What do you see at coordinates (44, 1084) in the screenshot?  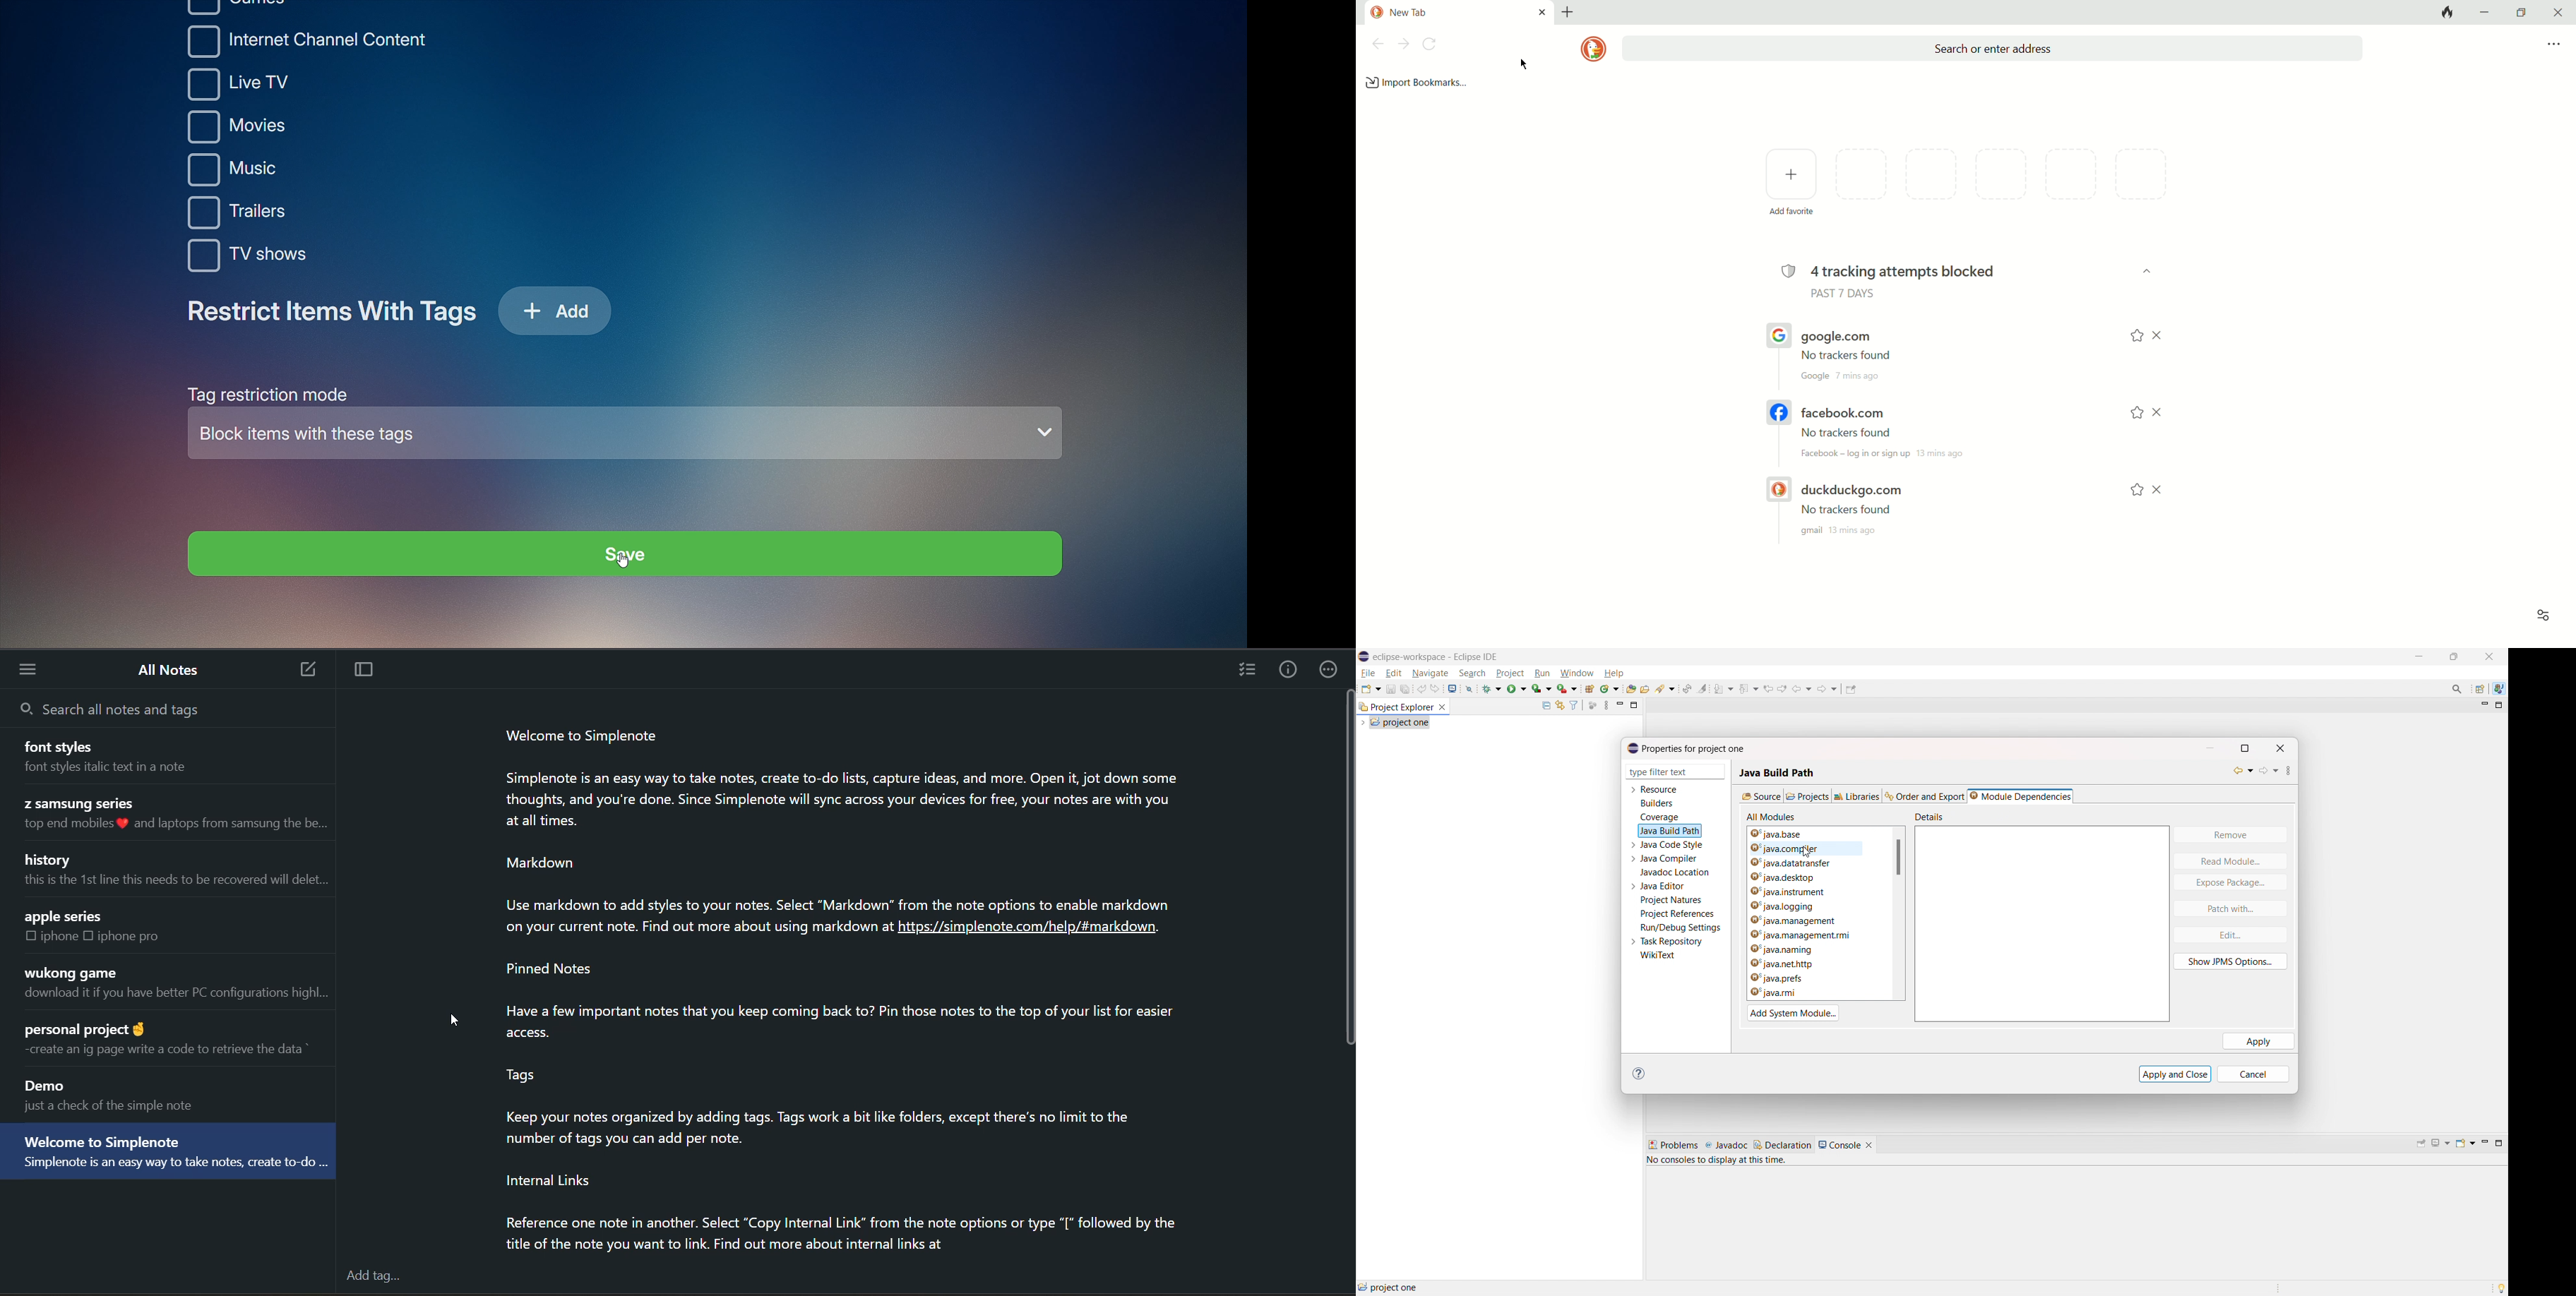 I see `Demo` at bounding box center [44, 1084].